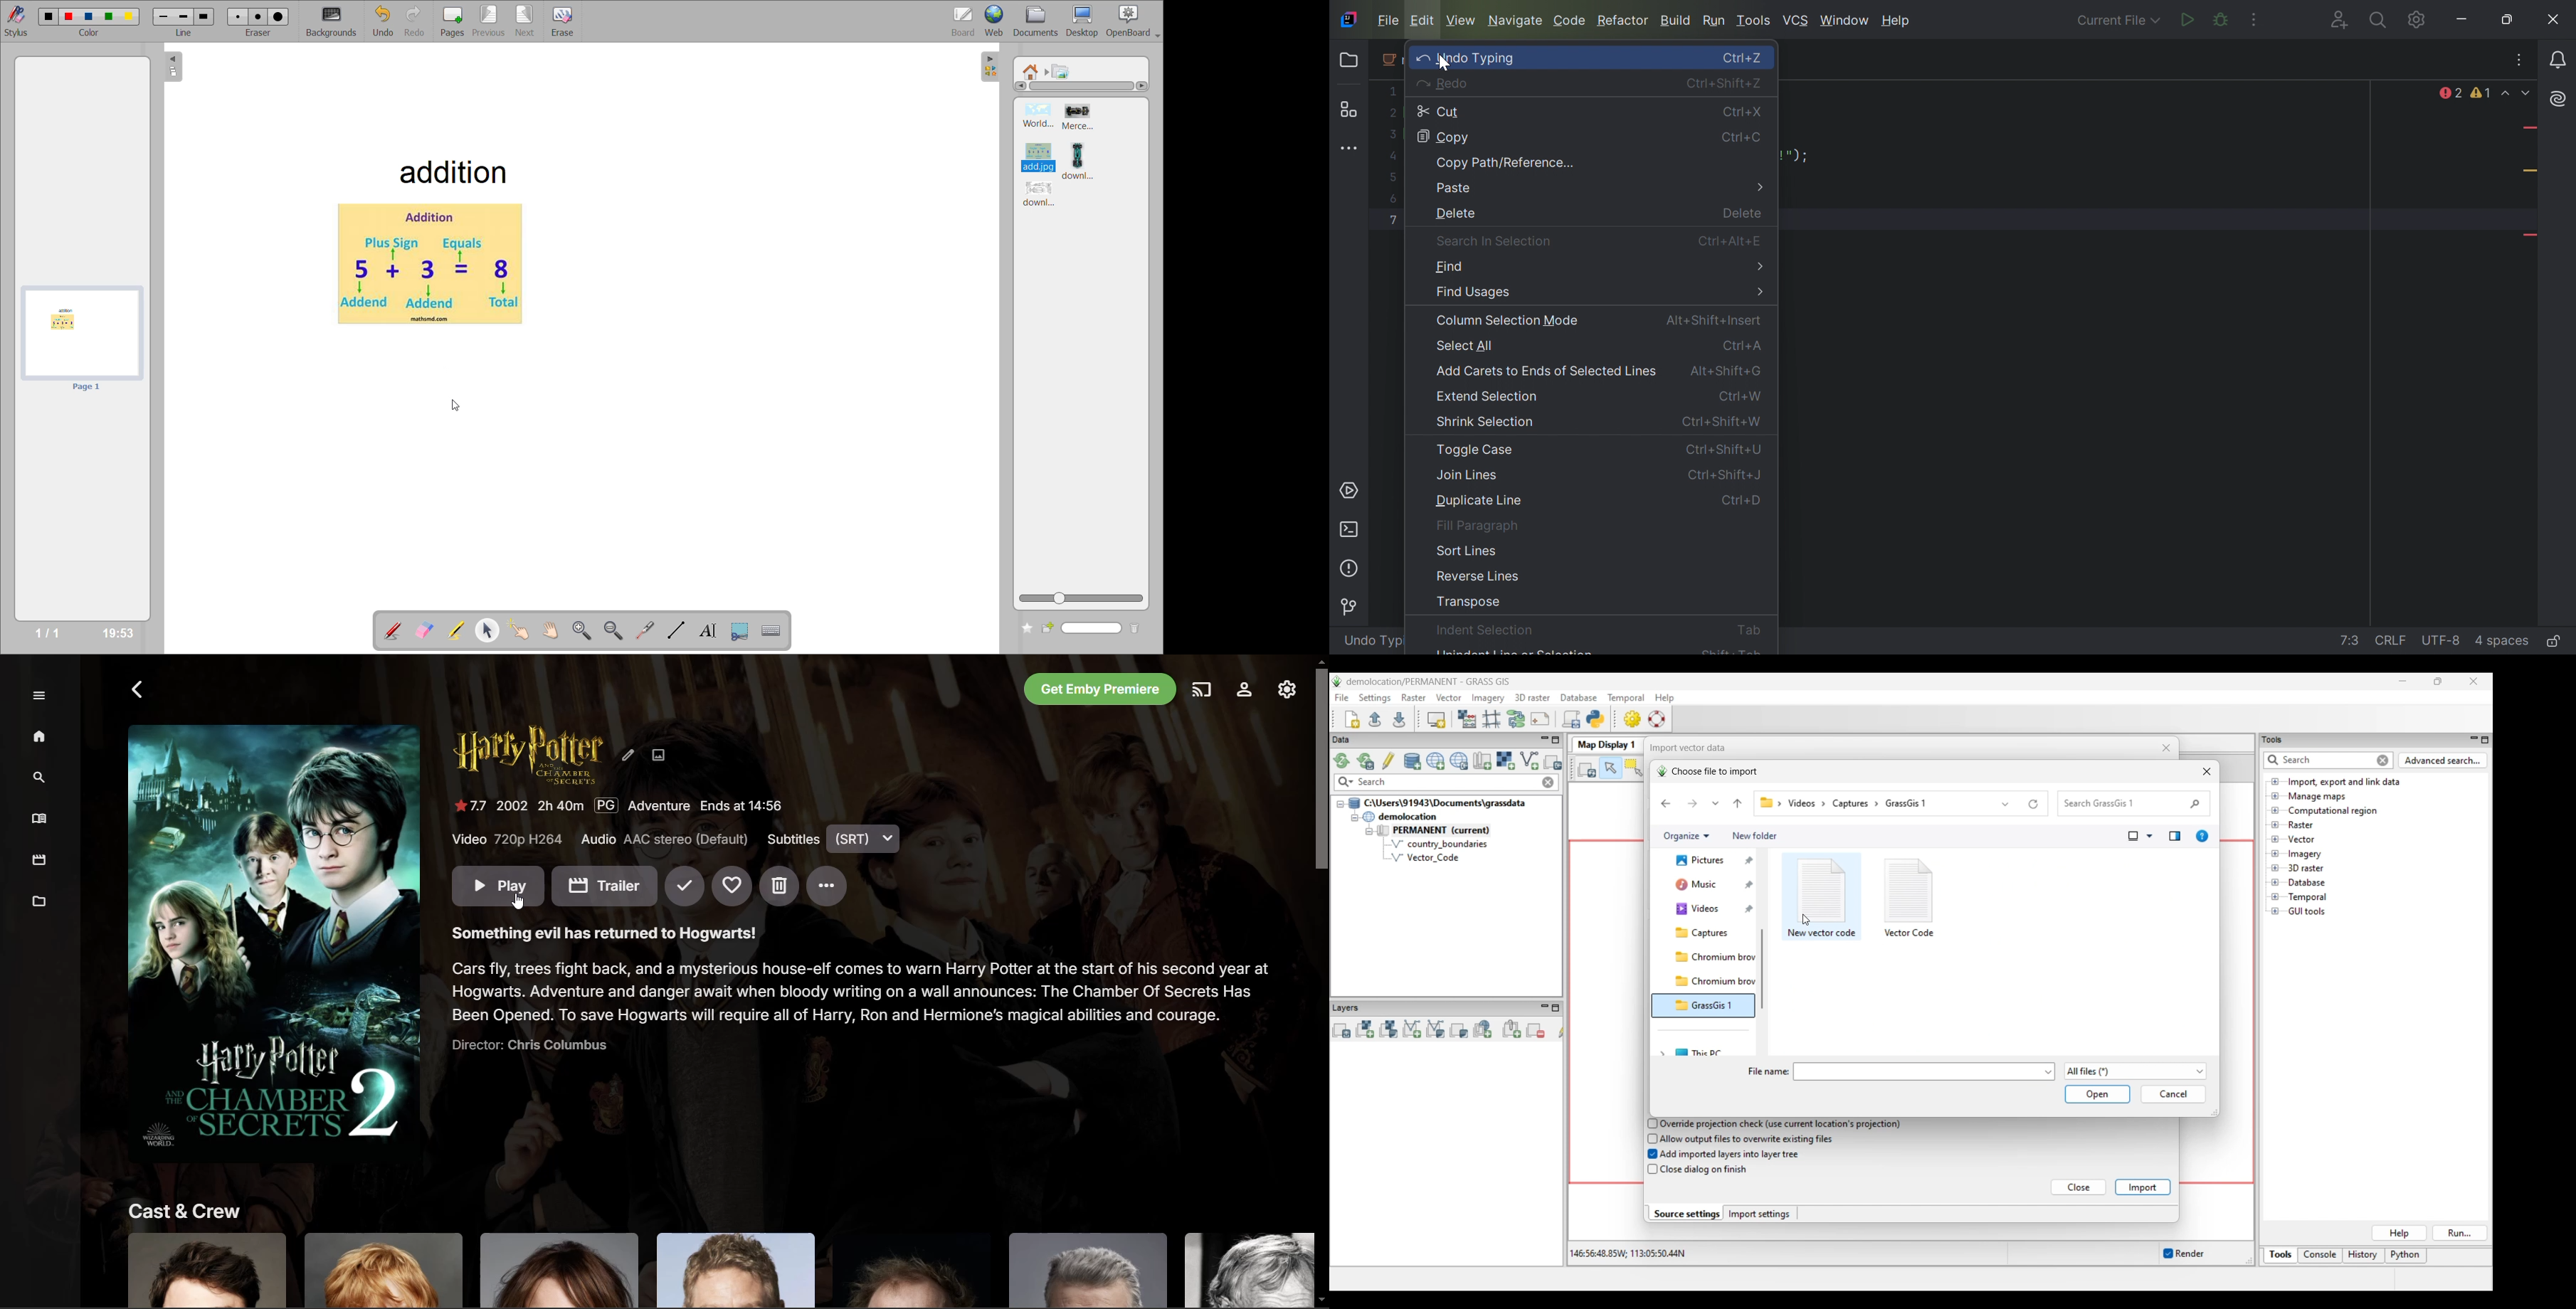  Describe the element at coordinates (1496, 241) in the screenshot. I see `Search in Selection` at that location.